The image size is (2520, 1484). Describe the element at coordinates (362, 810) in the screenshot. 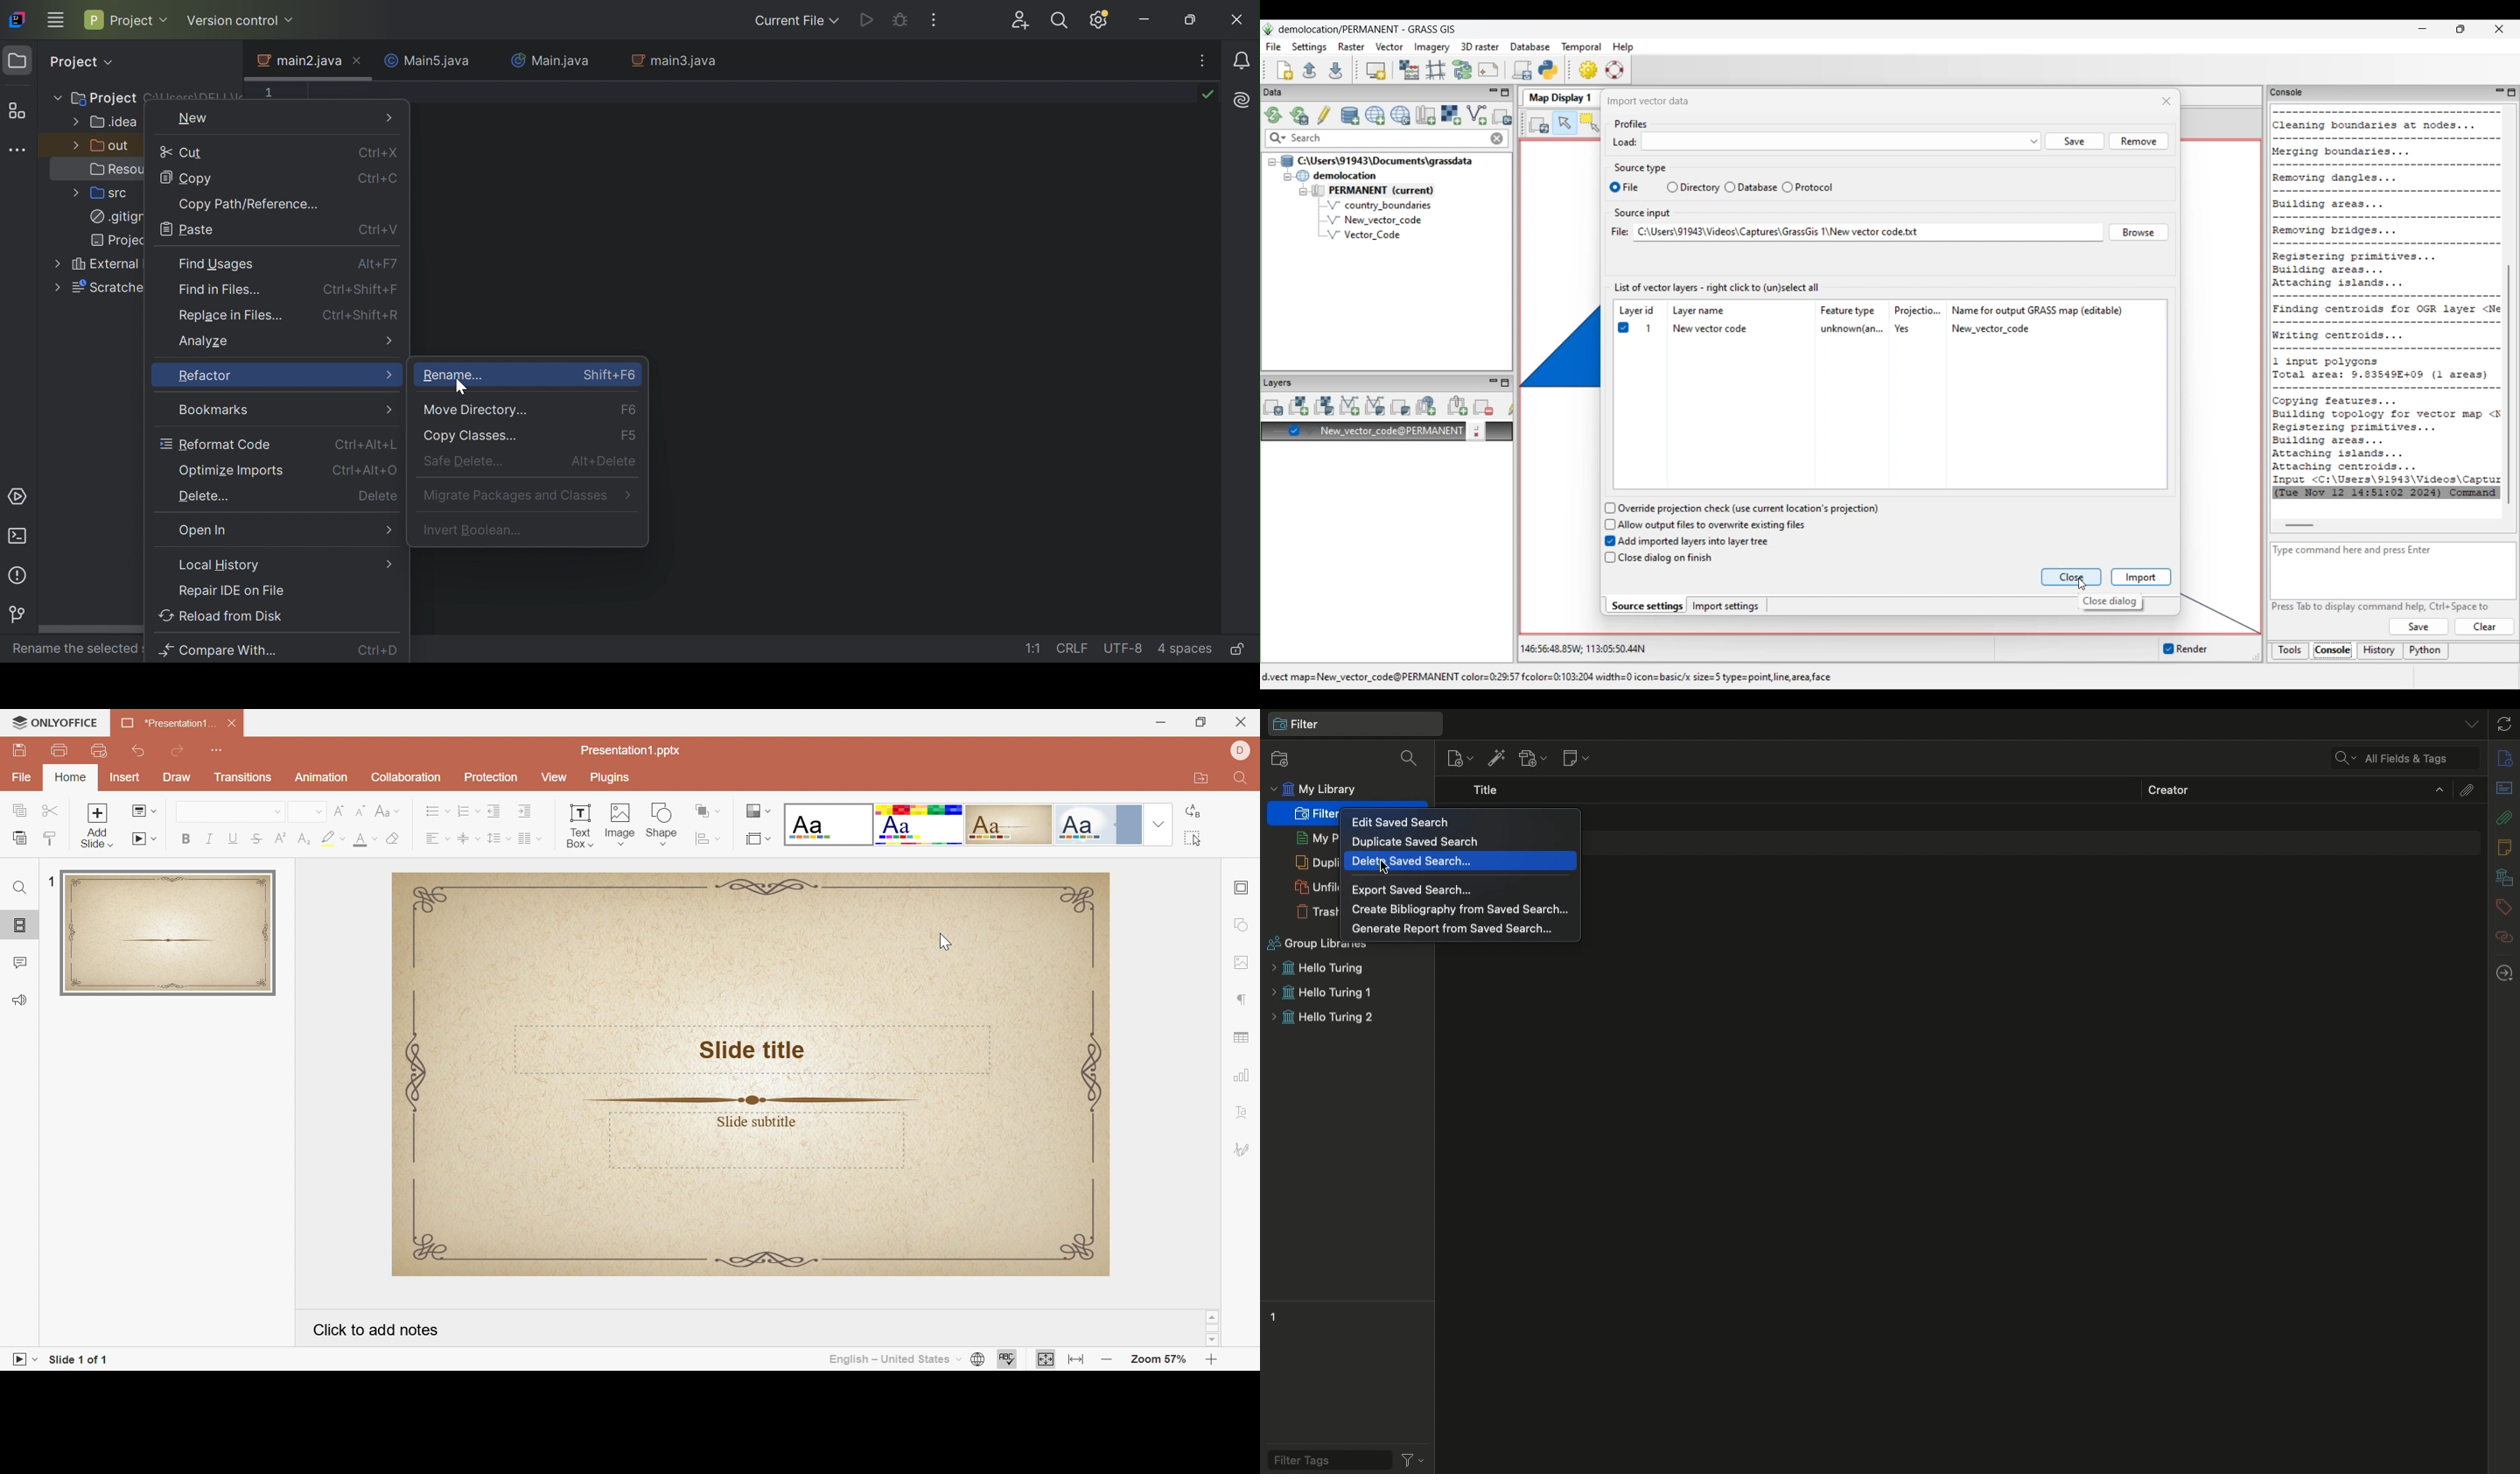

I see `Decrement font size` at that location.